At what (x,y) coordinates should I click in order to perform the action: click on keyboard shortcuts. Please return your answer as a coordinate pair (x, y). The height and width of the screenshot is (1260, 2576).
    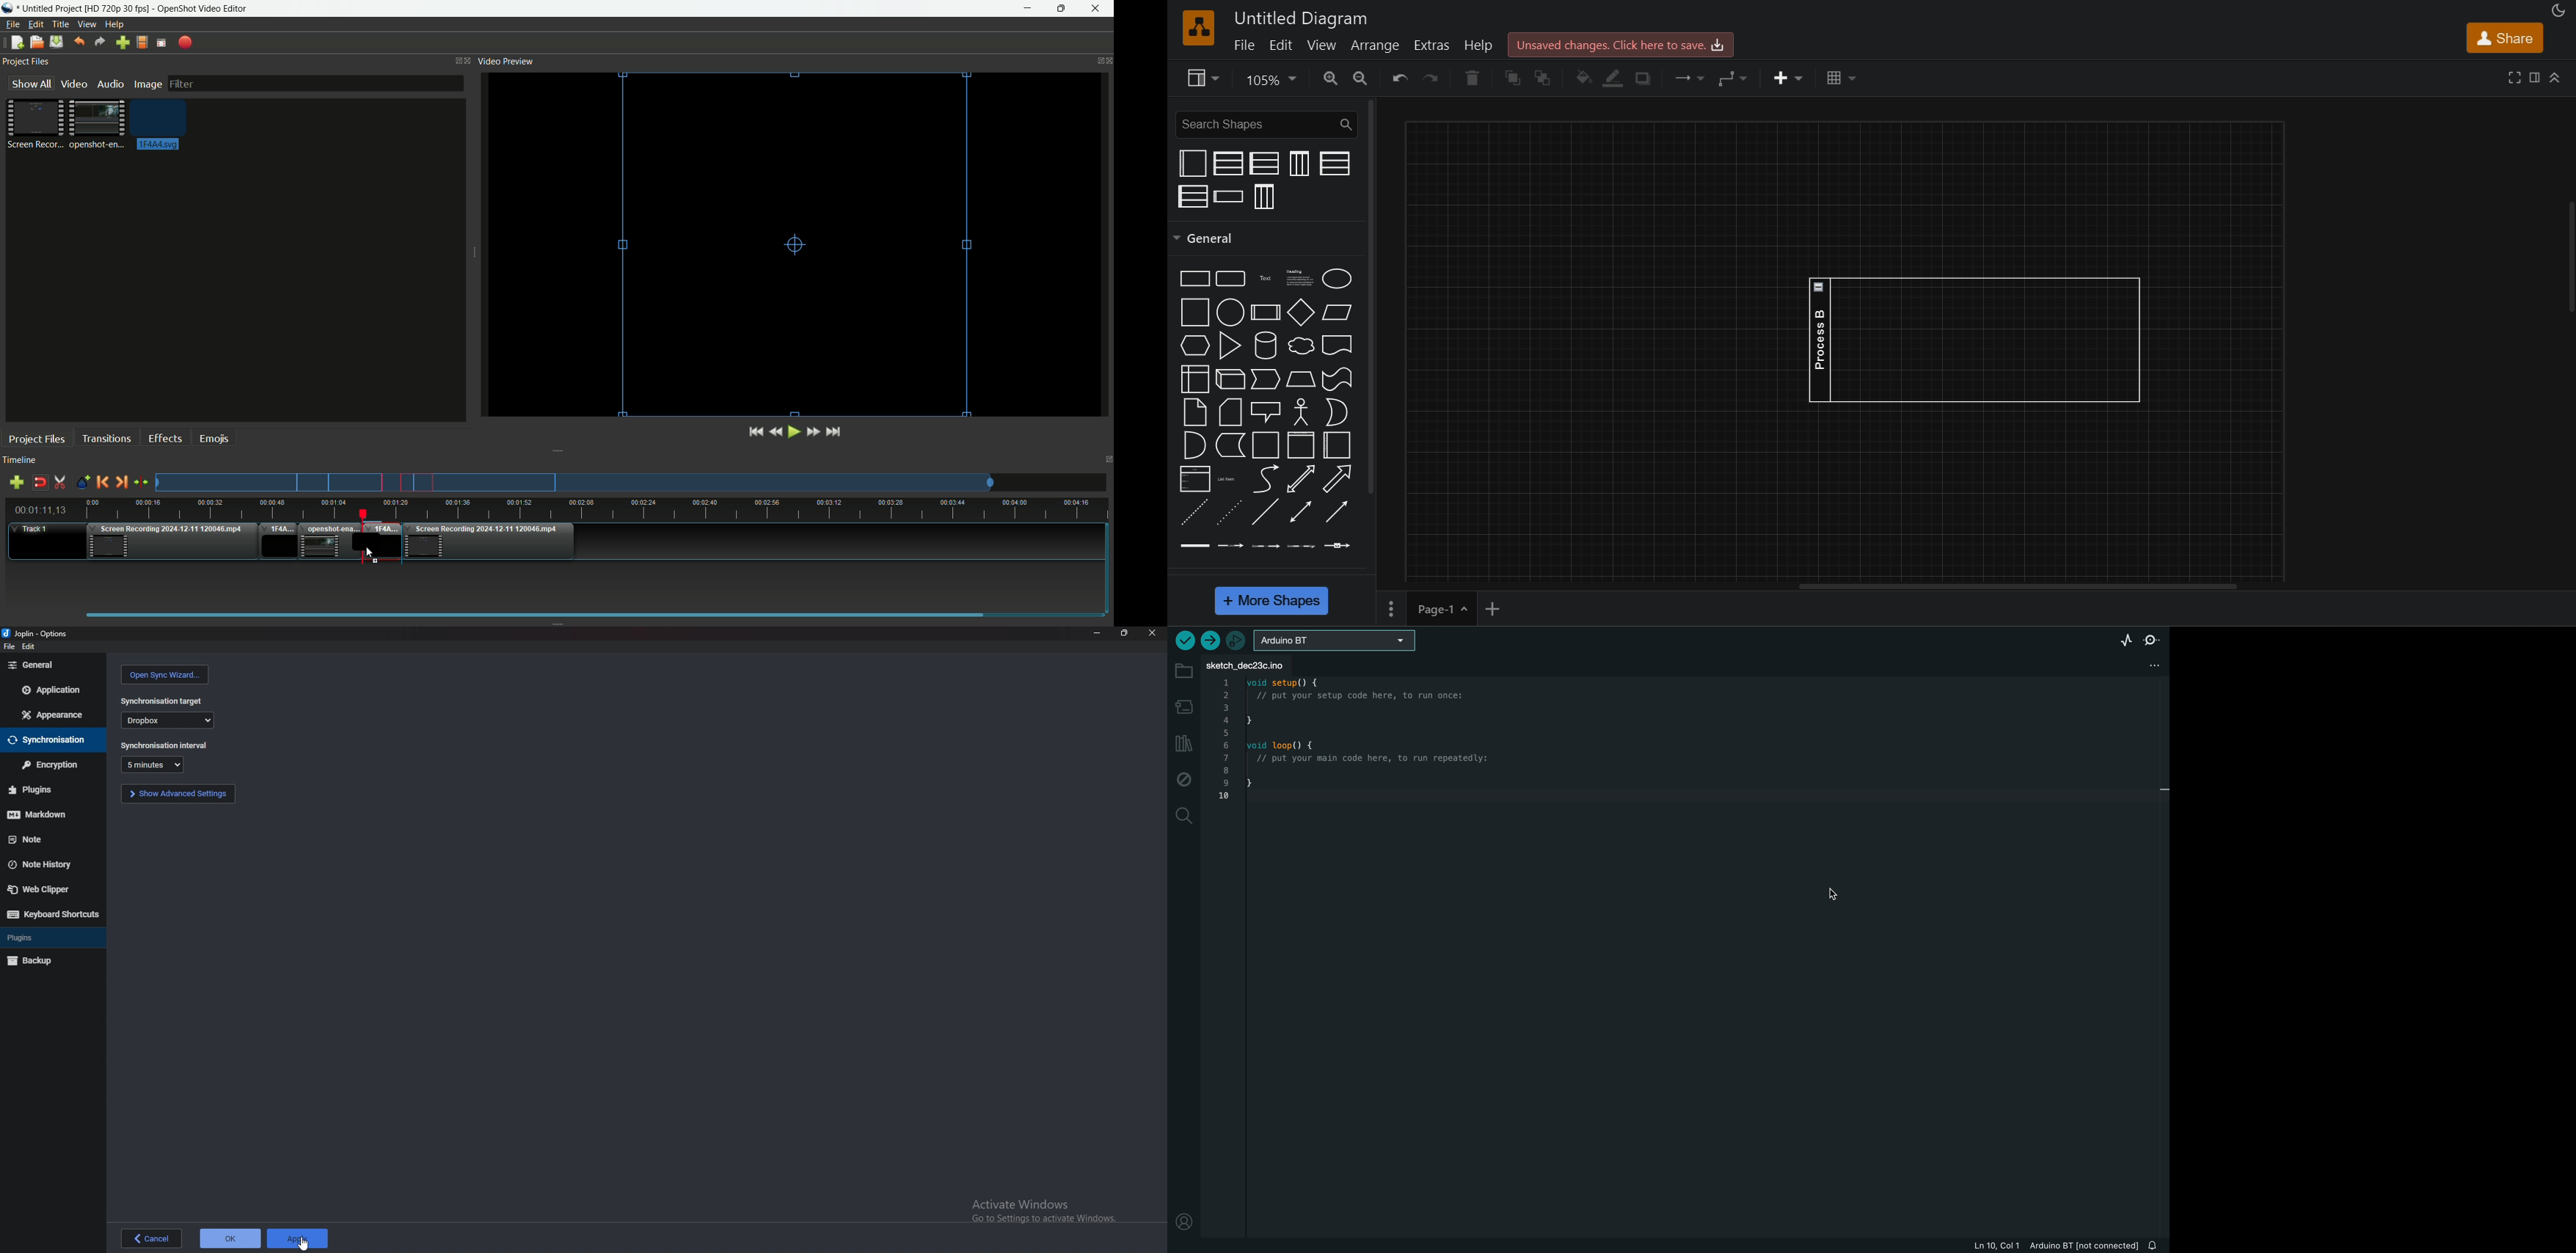
    Looking at the image, I should click on (53, 914).